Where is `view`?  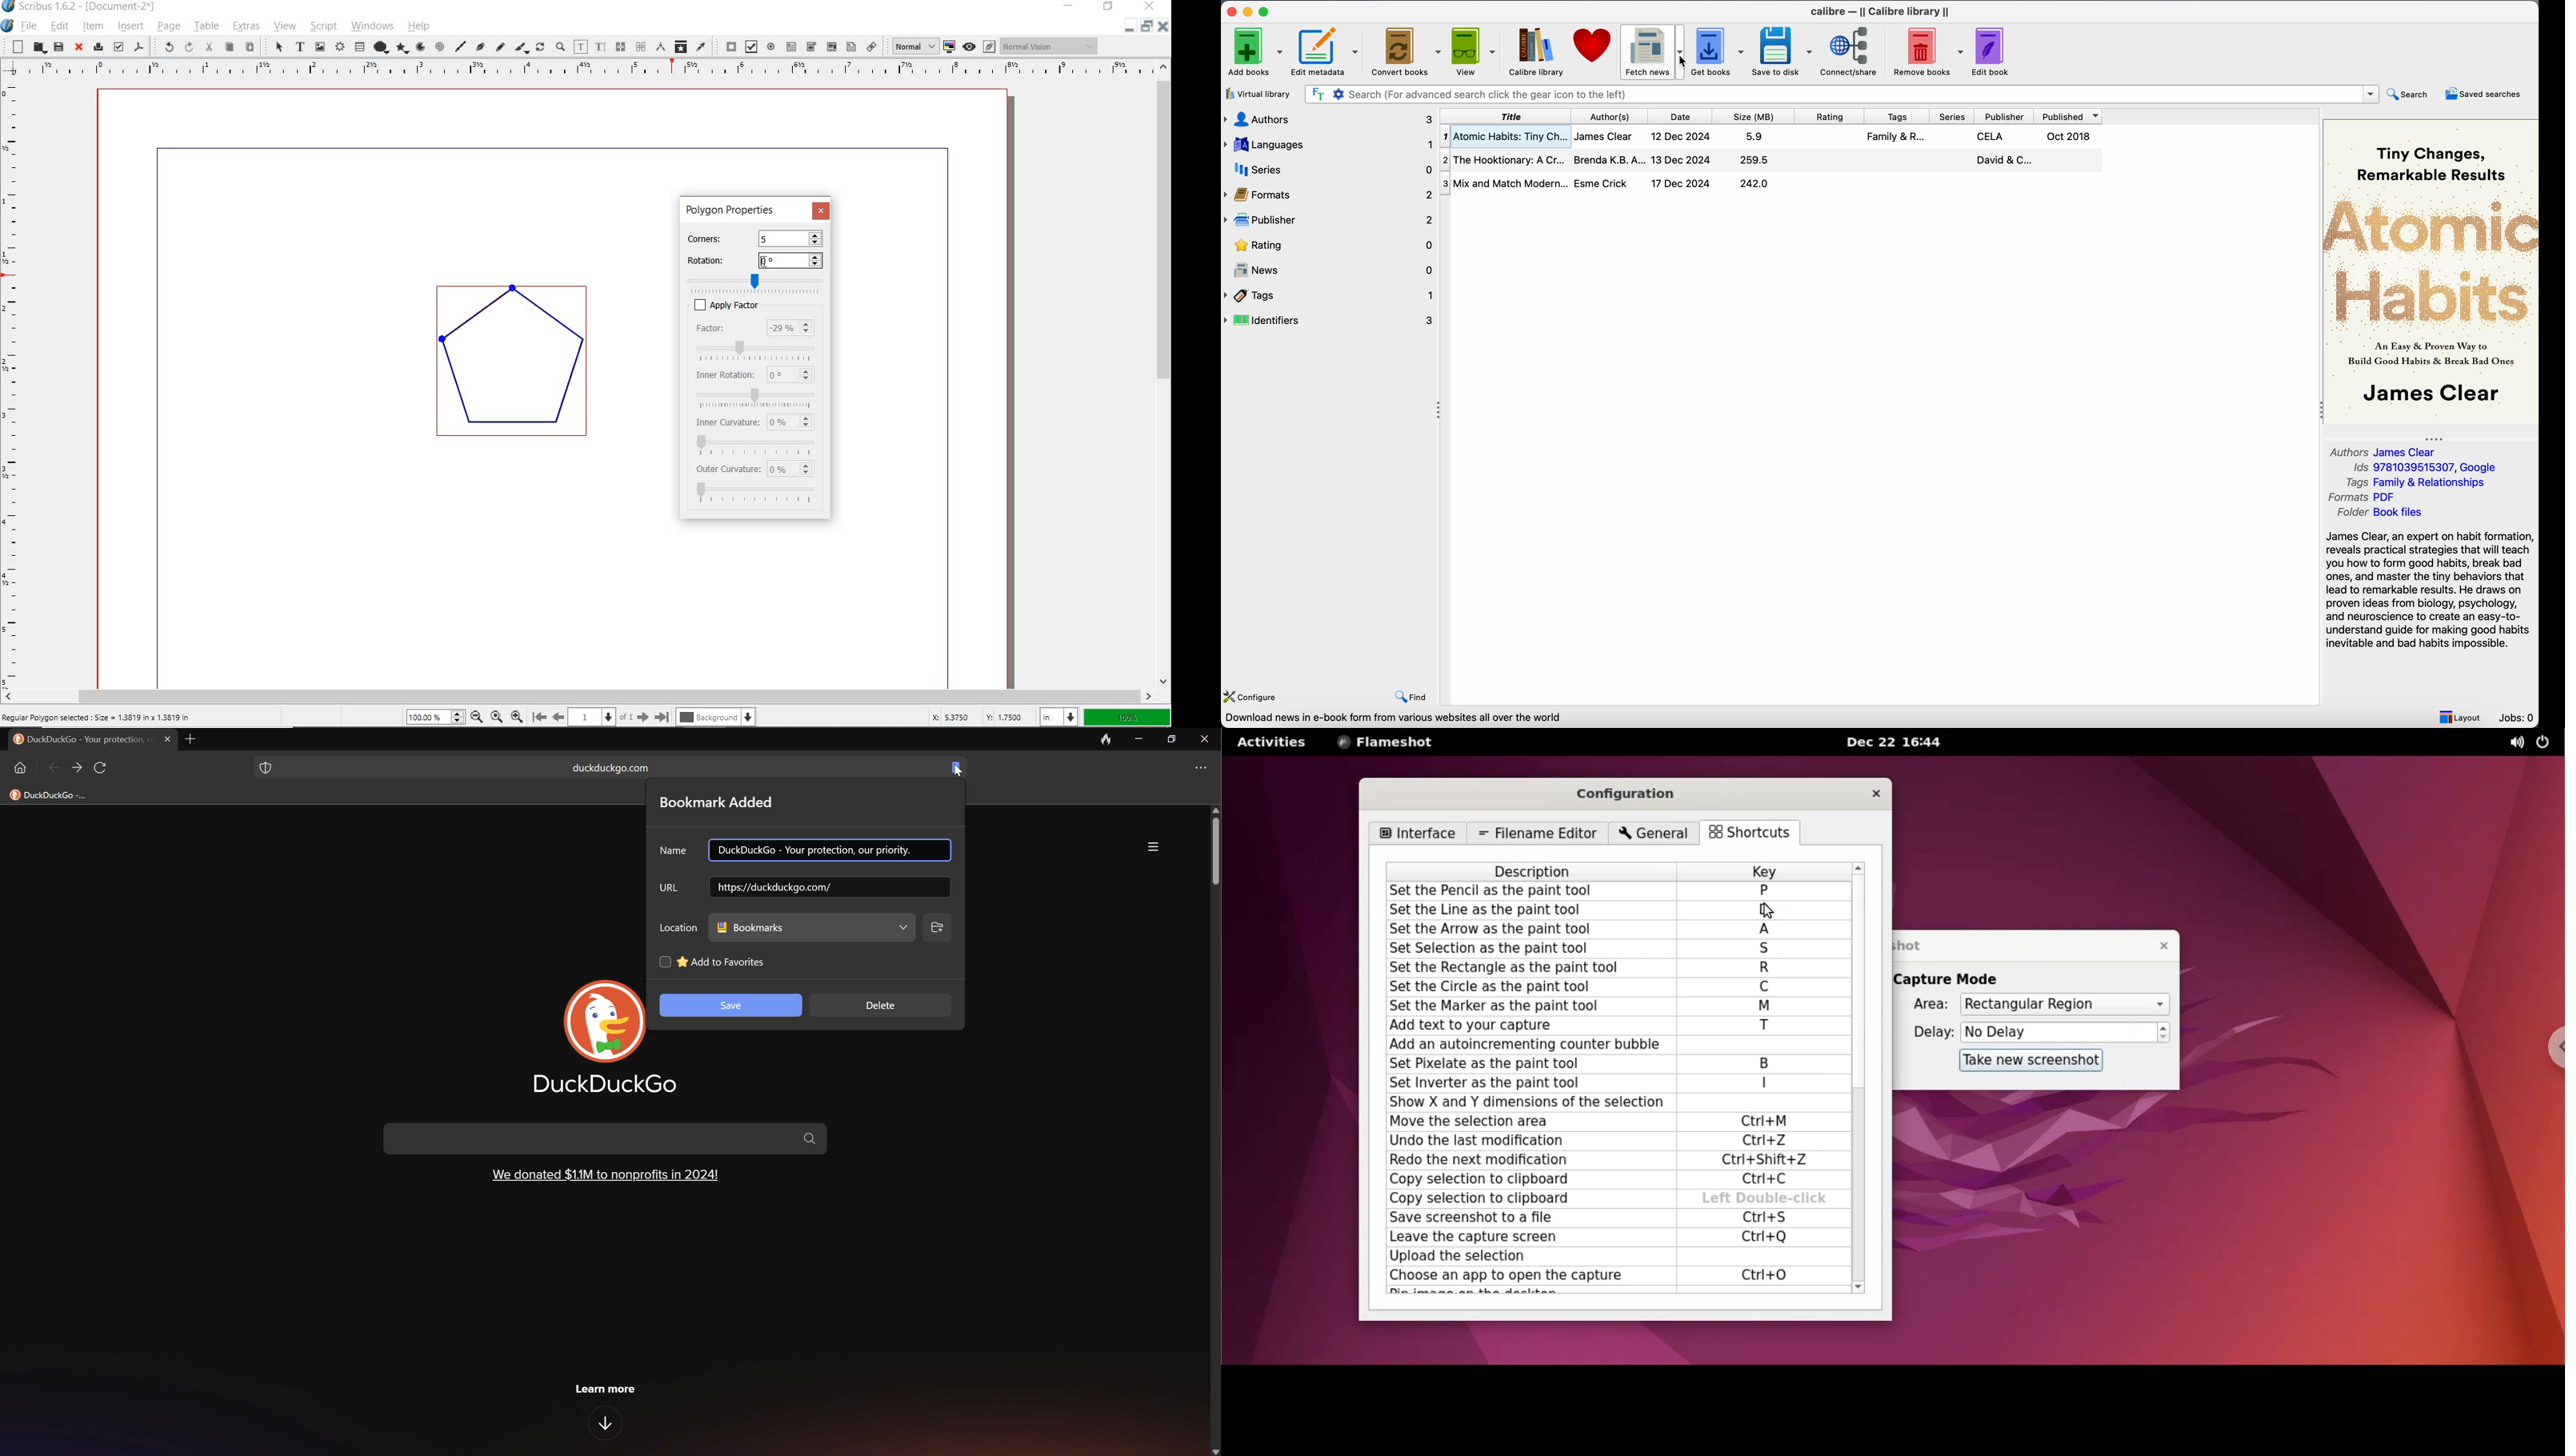 view is located at coordinates (1473, 51).